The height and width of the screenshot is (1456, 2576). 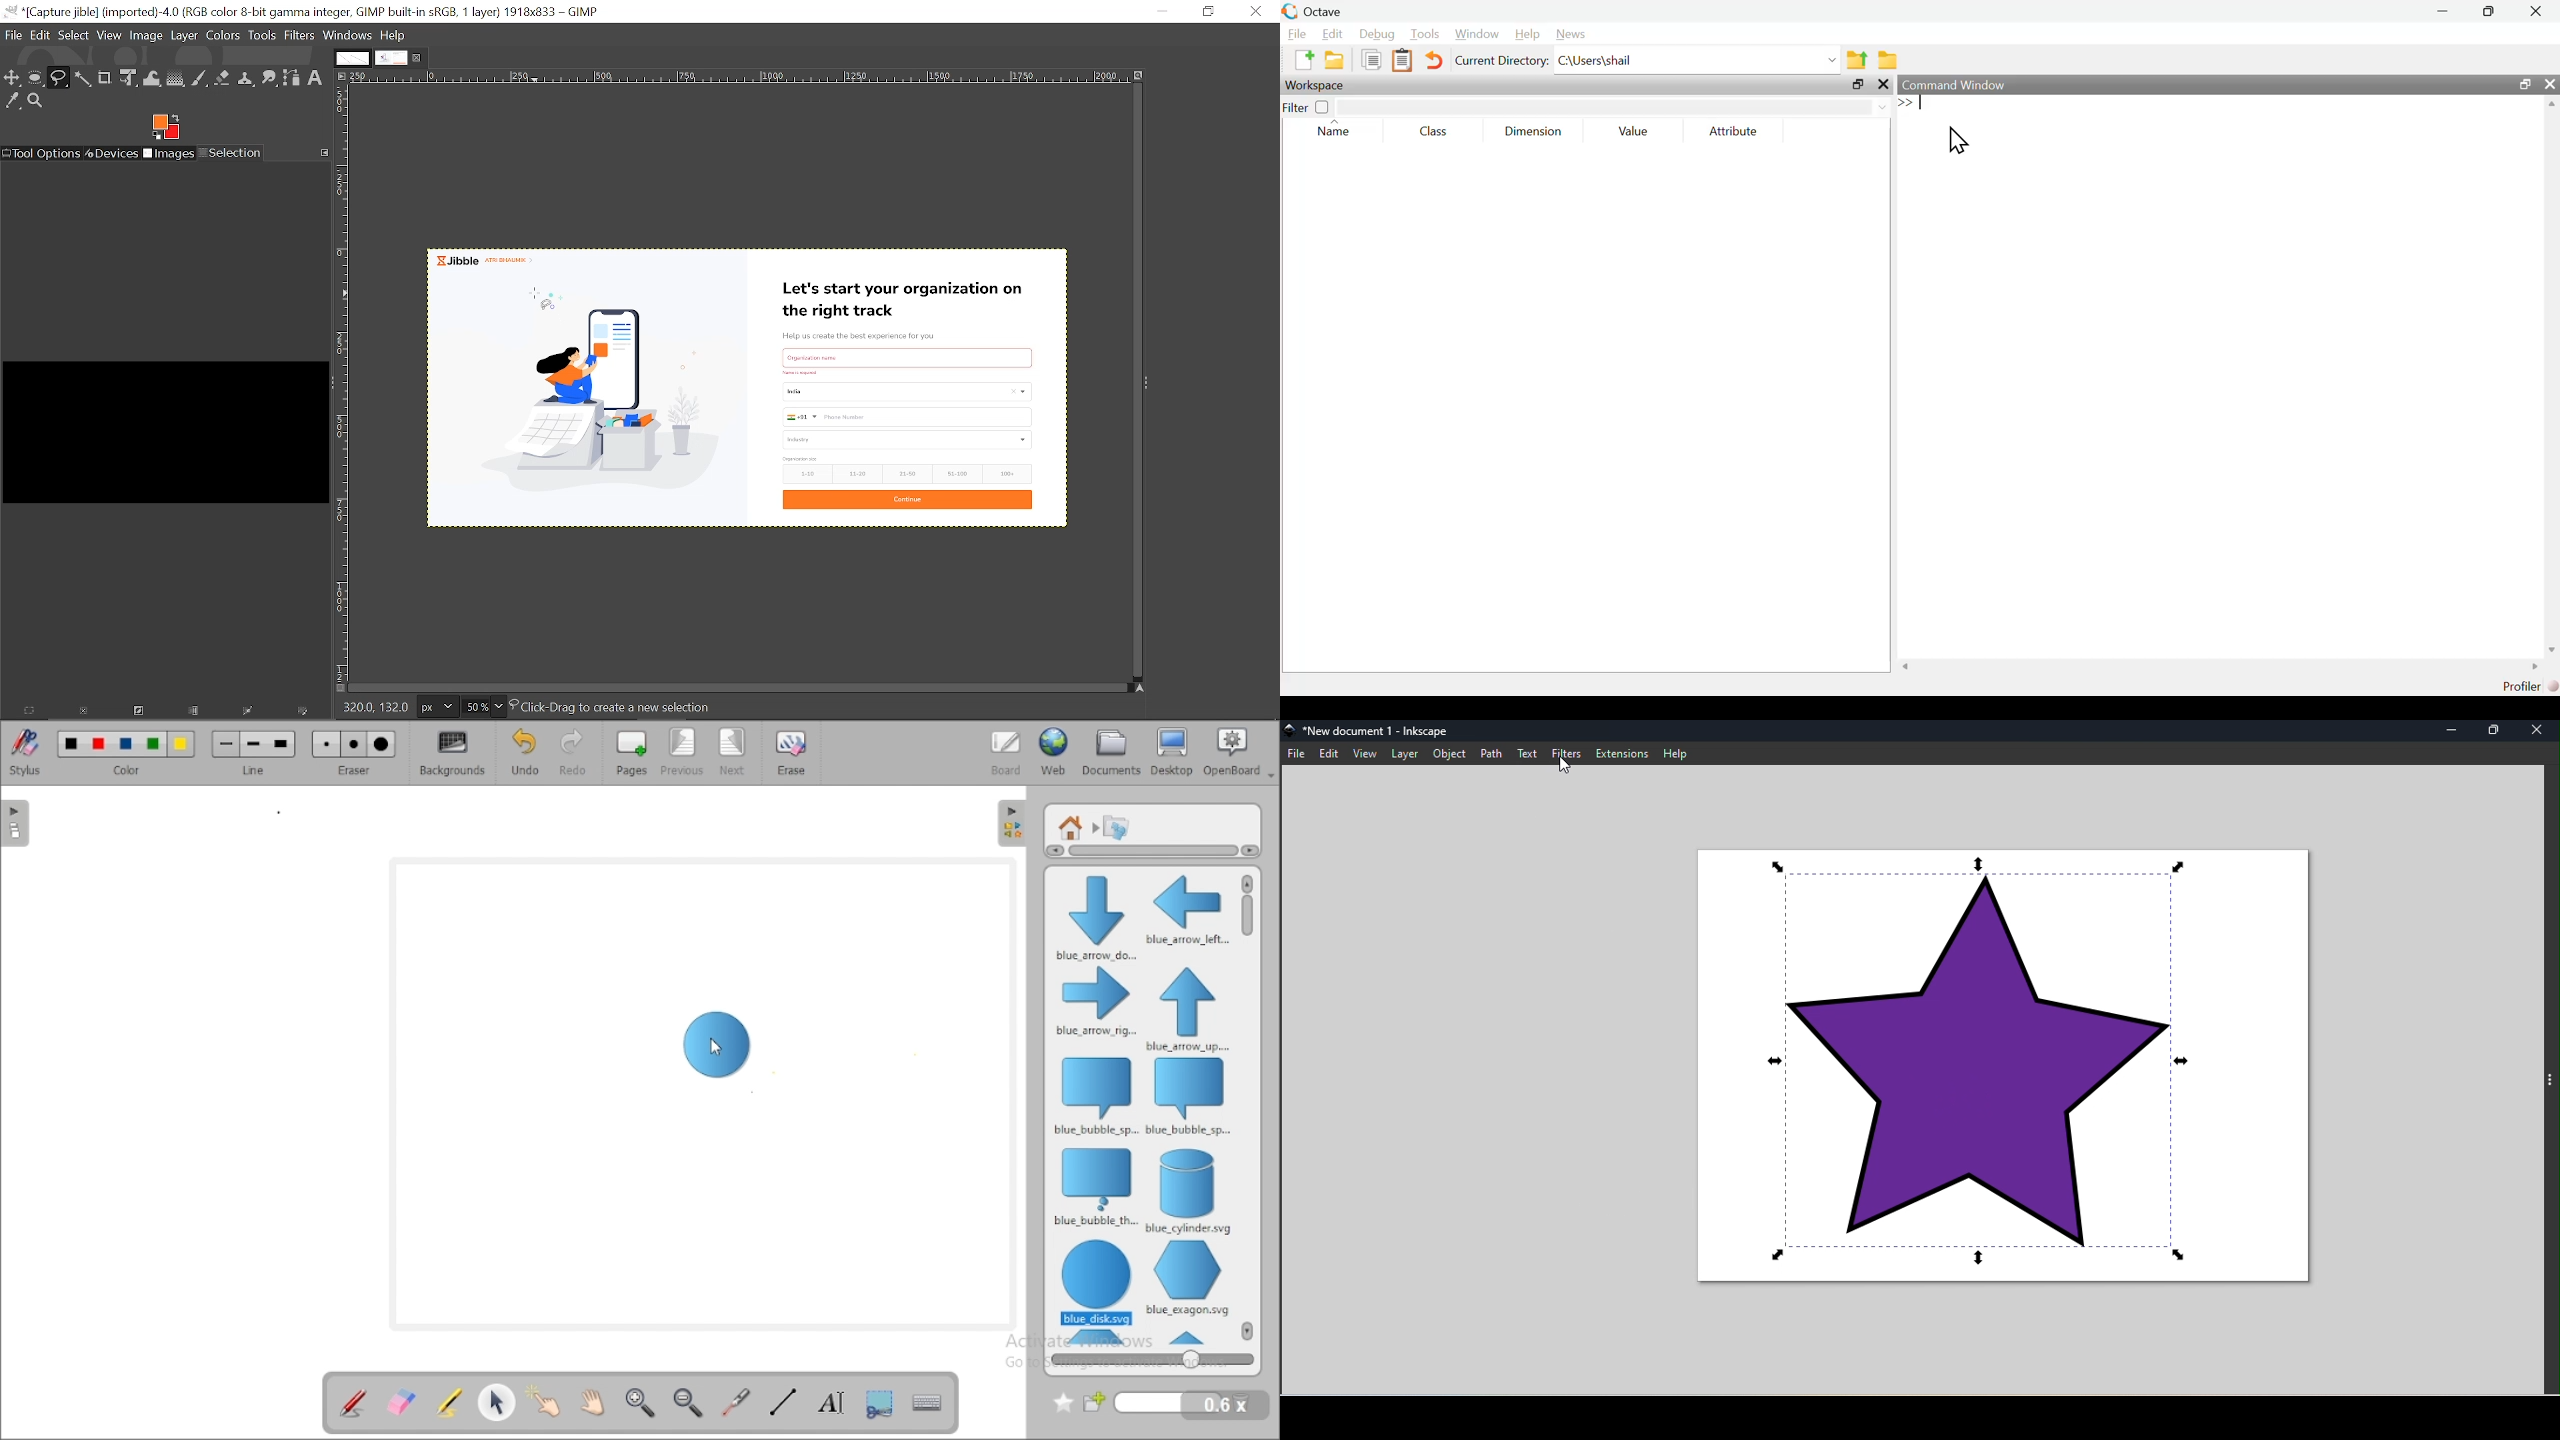 I want to click on dropdown, so click(x=1613, y=105).